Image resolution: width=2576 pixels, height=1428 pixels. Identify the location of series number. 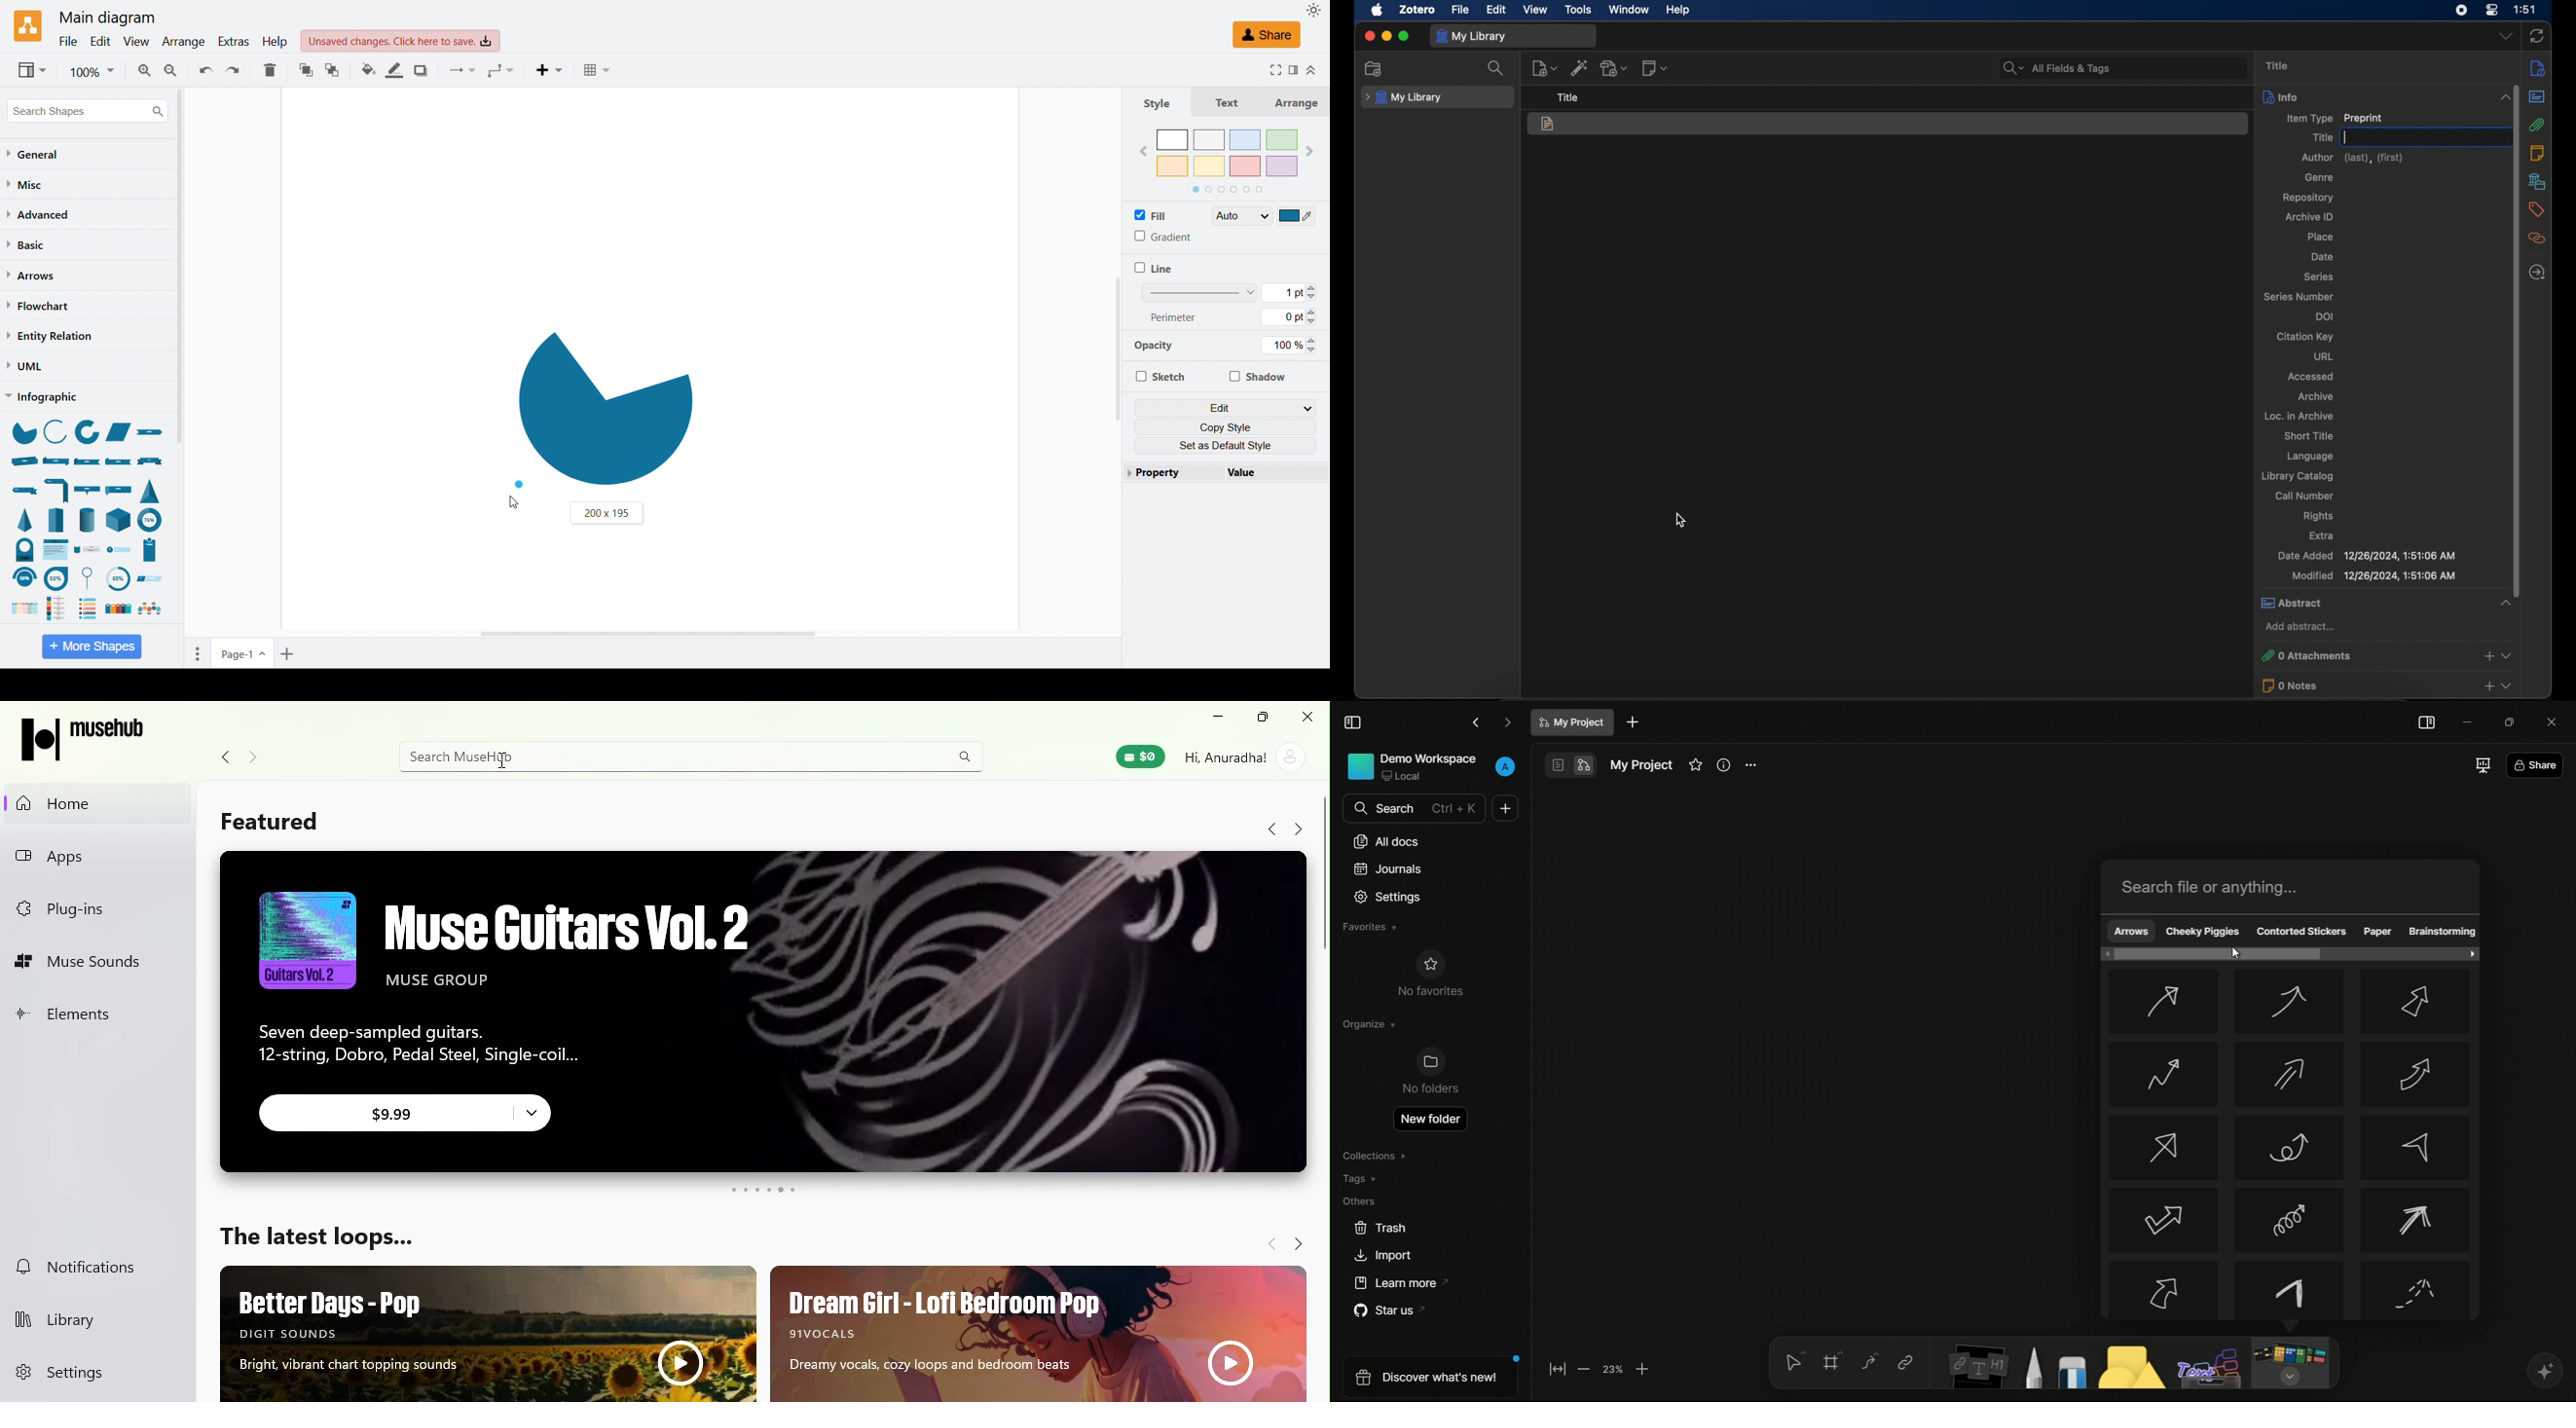
(2299, 297).